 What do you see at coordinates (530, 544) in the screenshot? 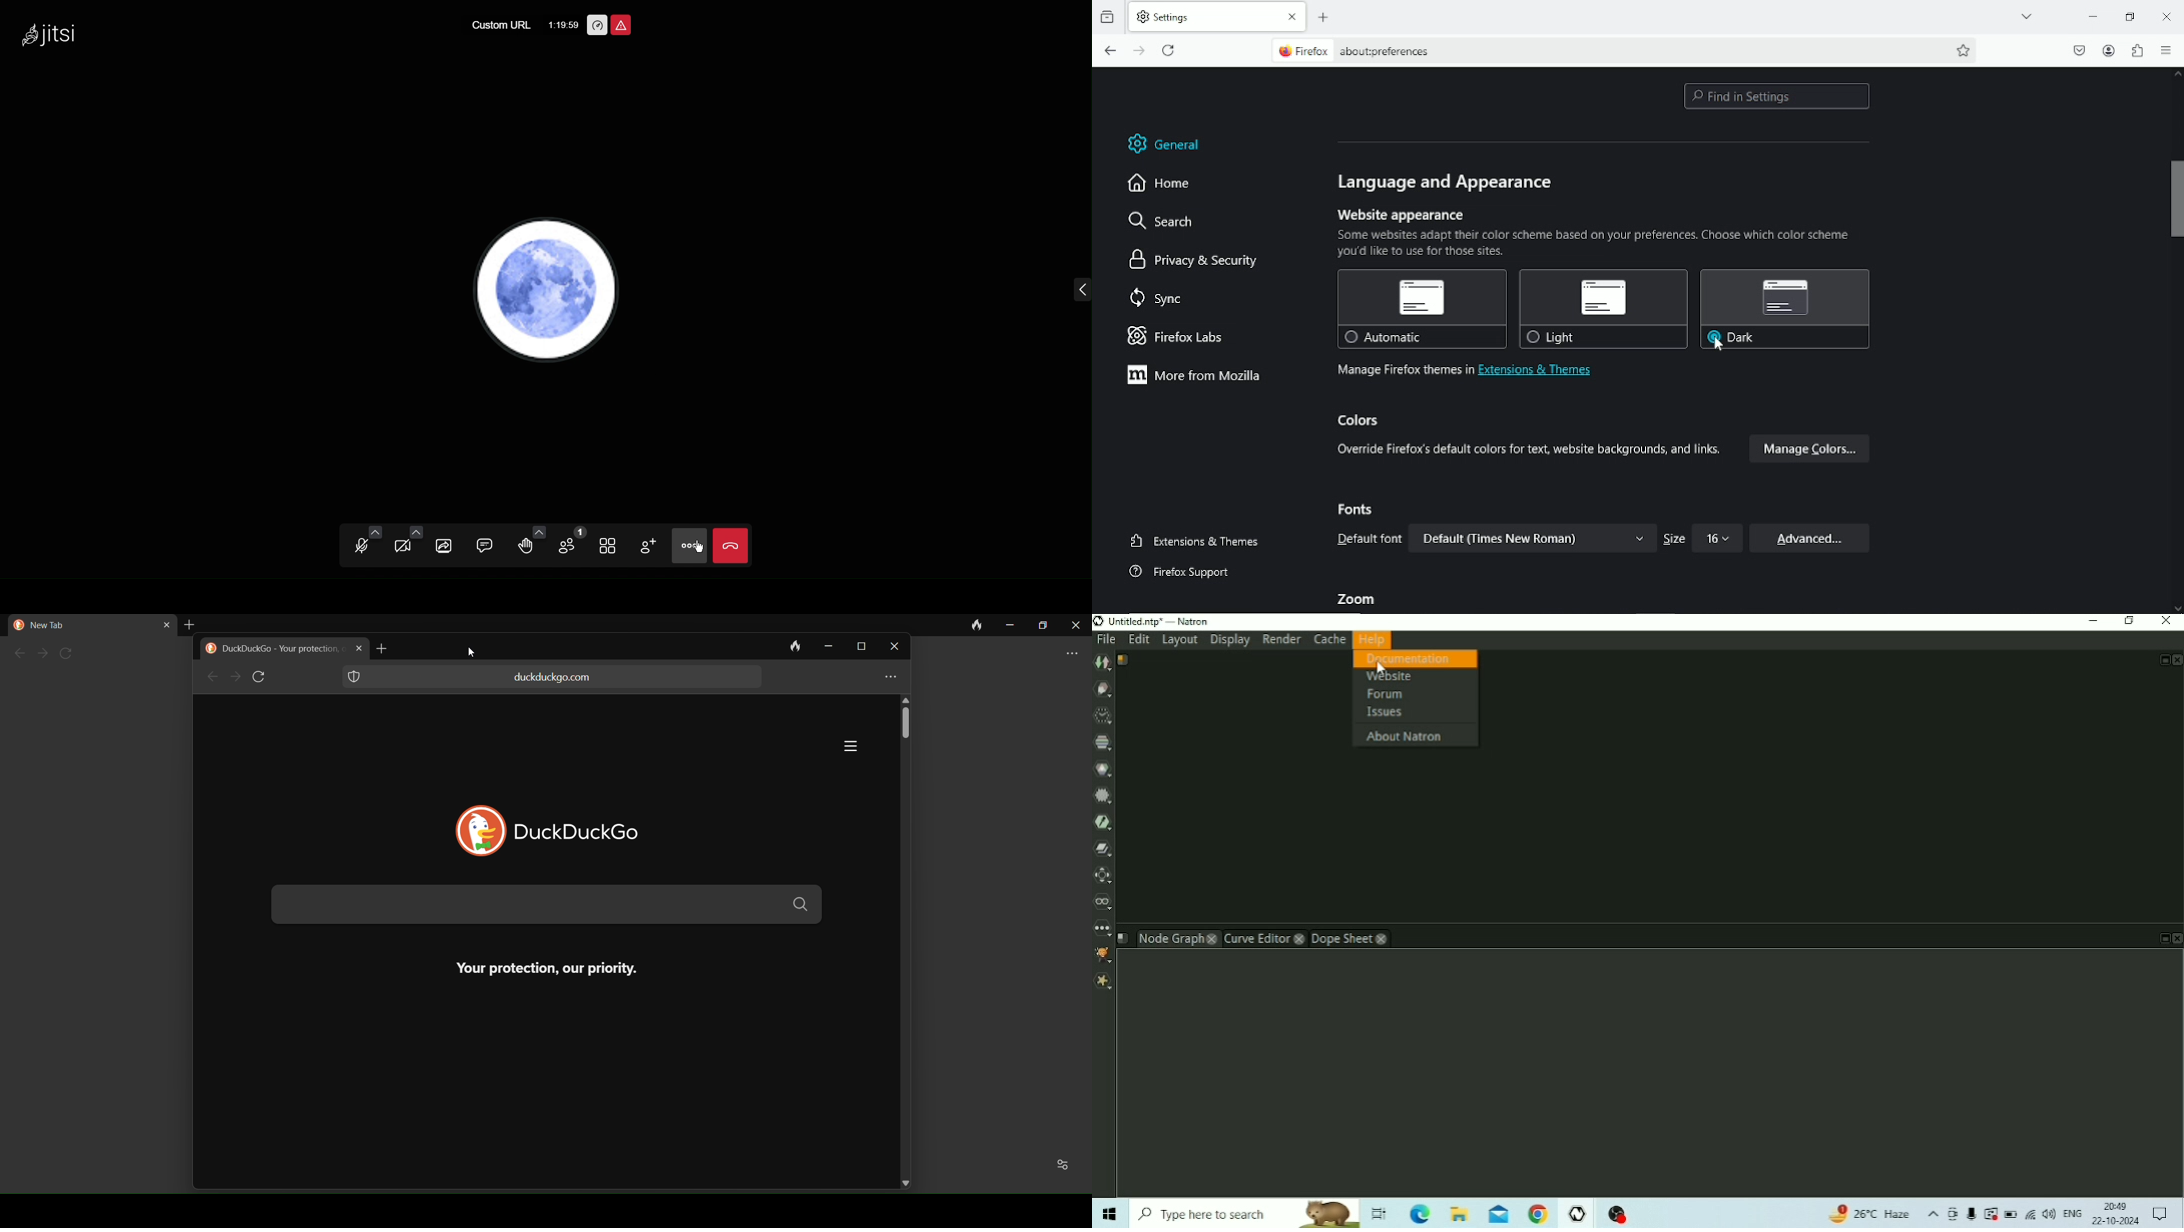
I see `Raise Hand` at bounding box center [530, 544].